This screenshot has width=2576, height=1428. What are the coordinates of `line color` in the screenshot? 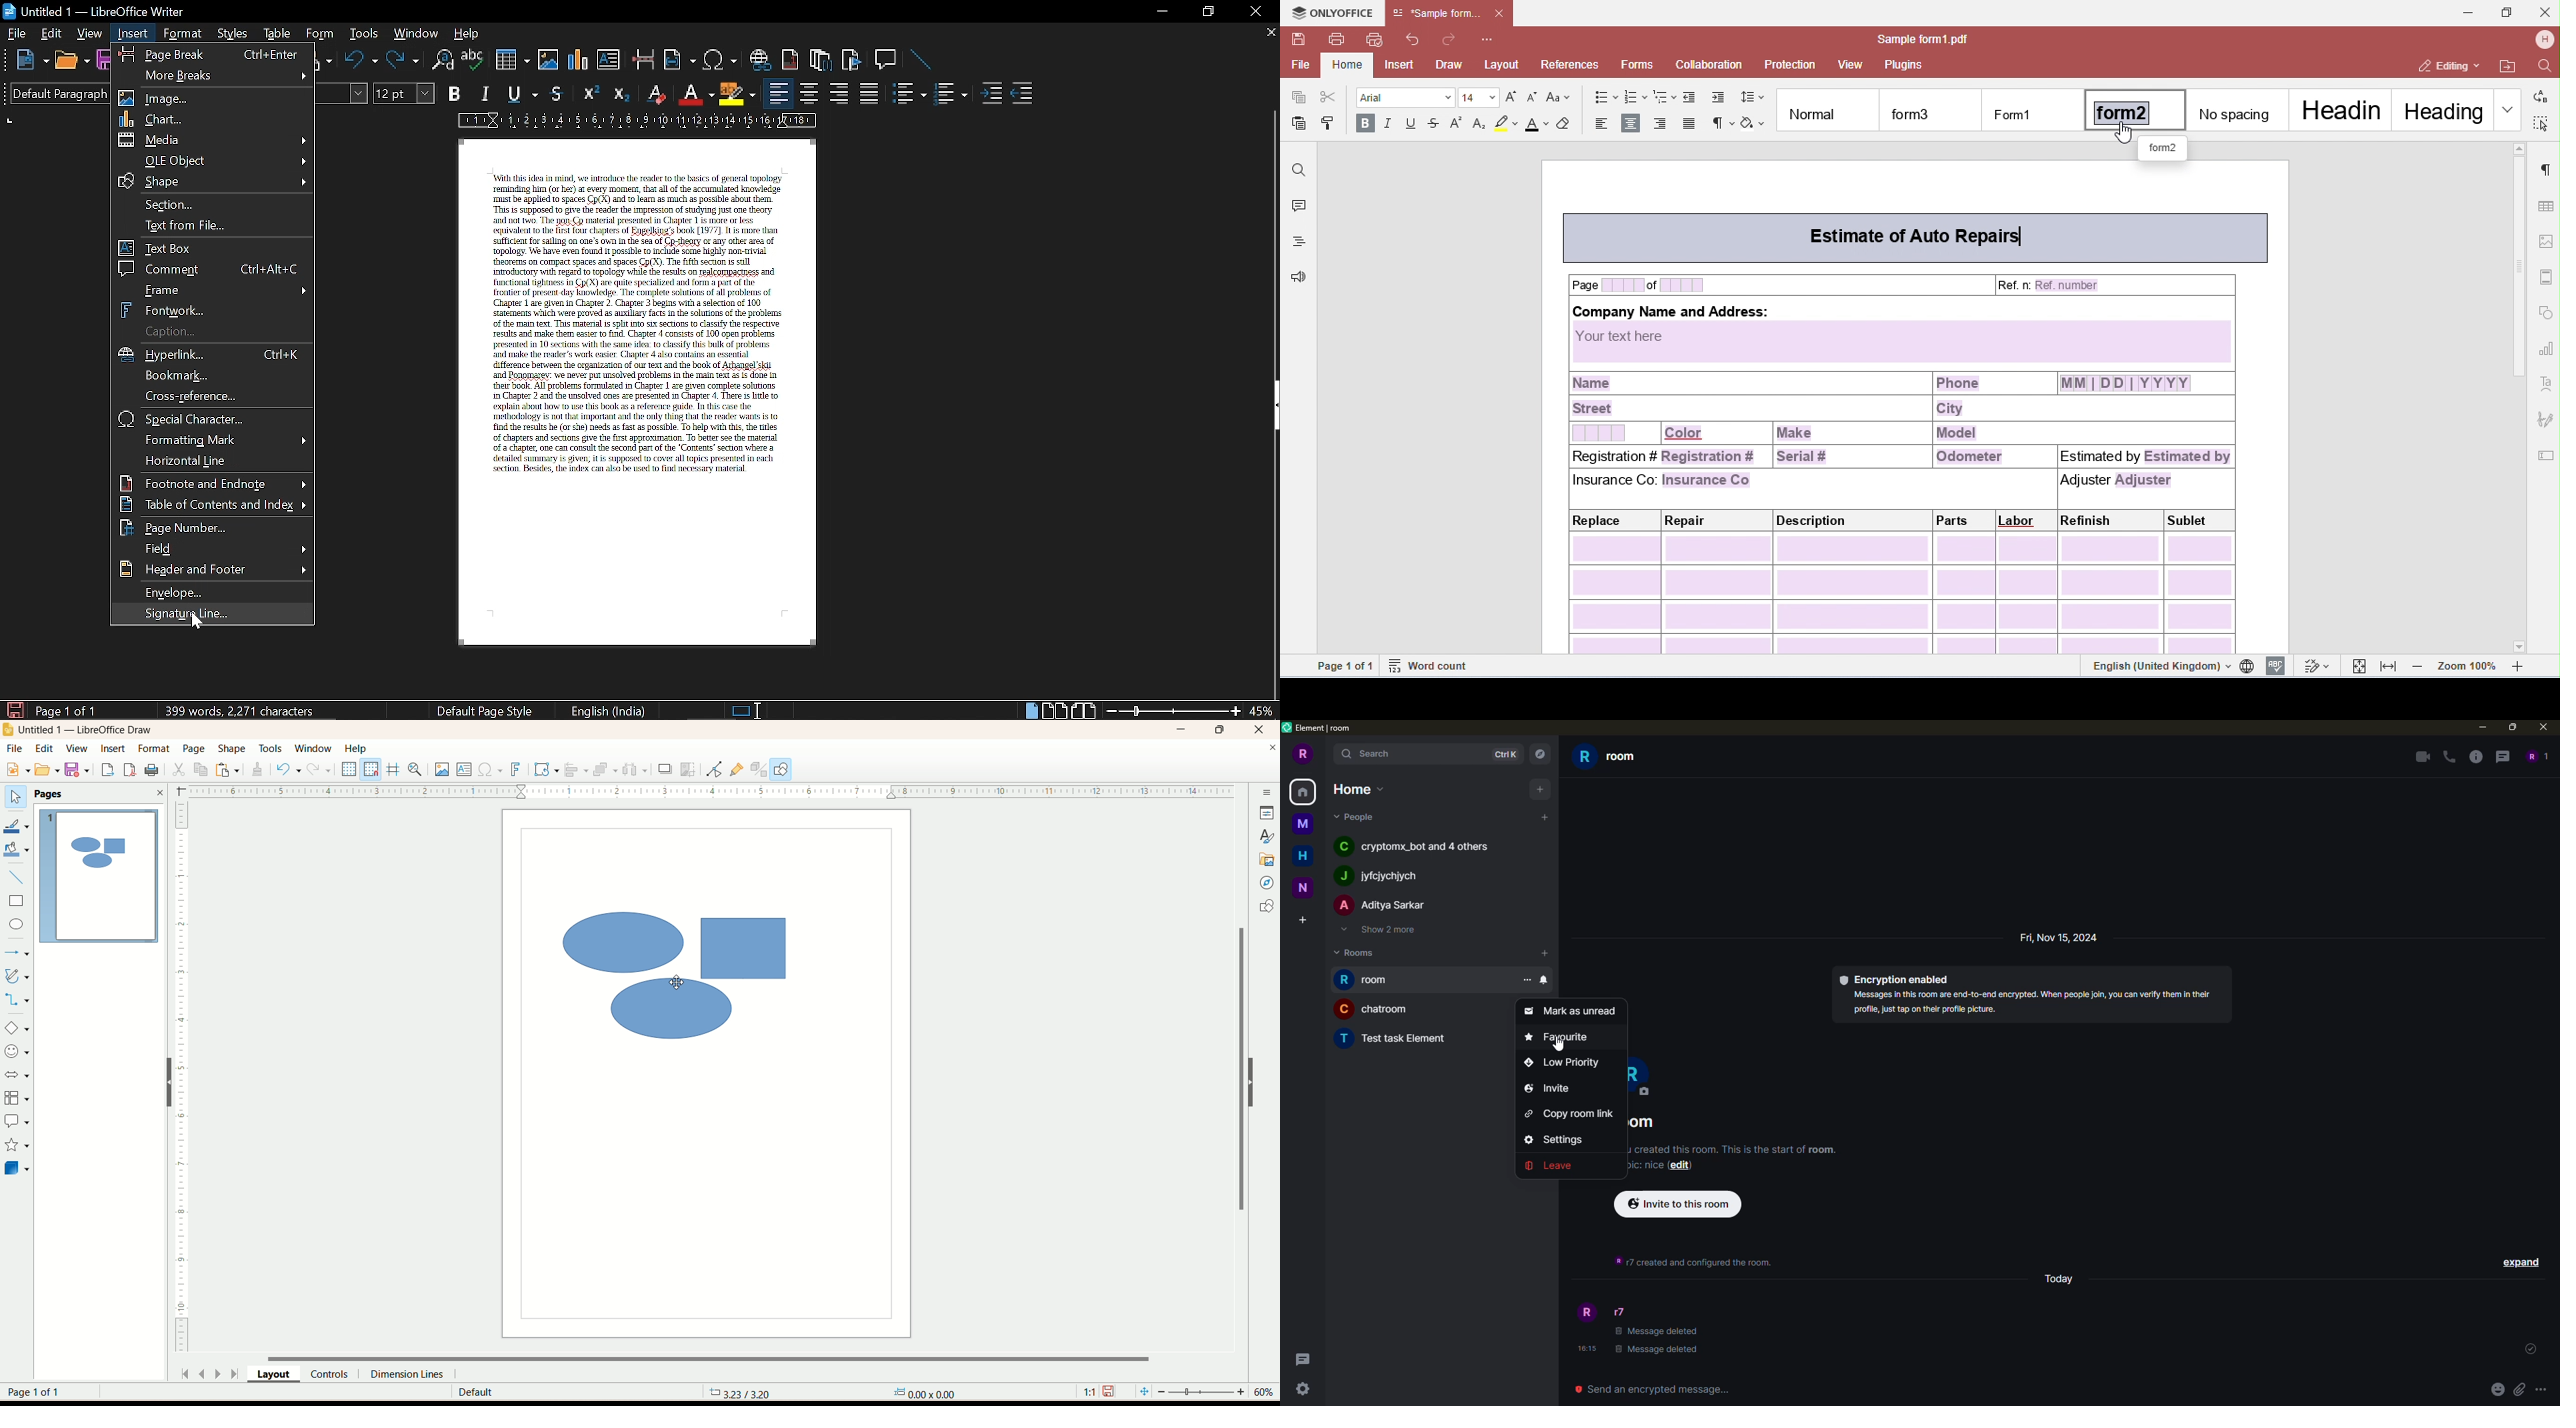 It's located at (17, 825).